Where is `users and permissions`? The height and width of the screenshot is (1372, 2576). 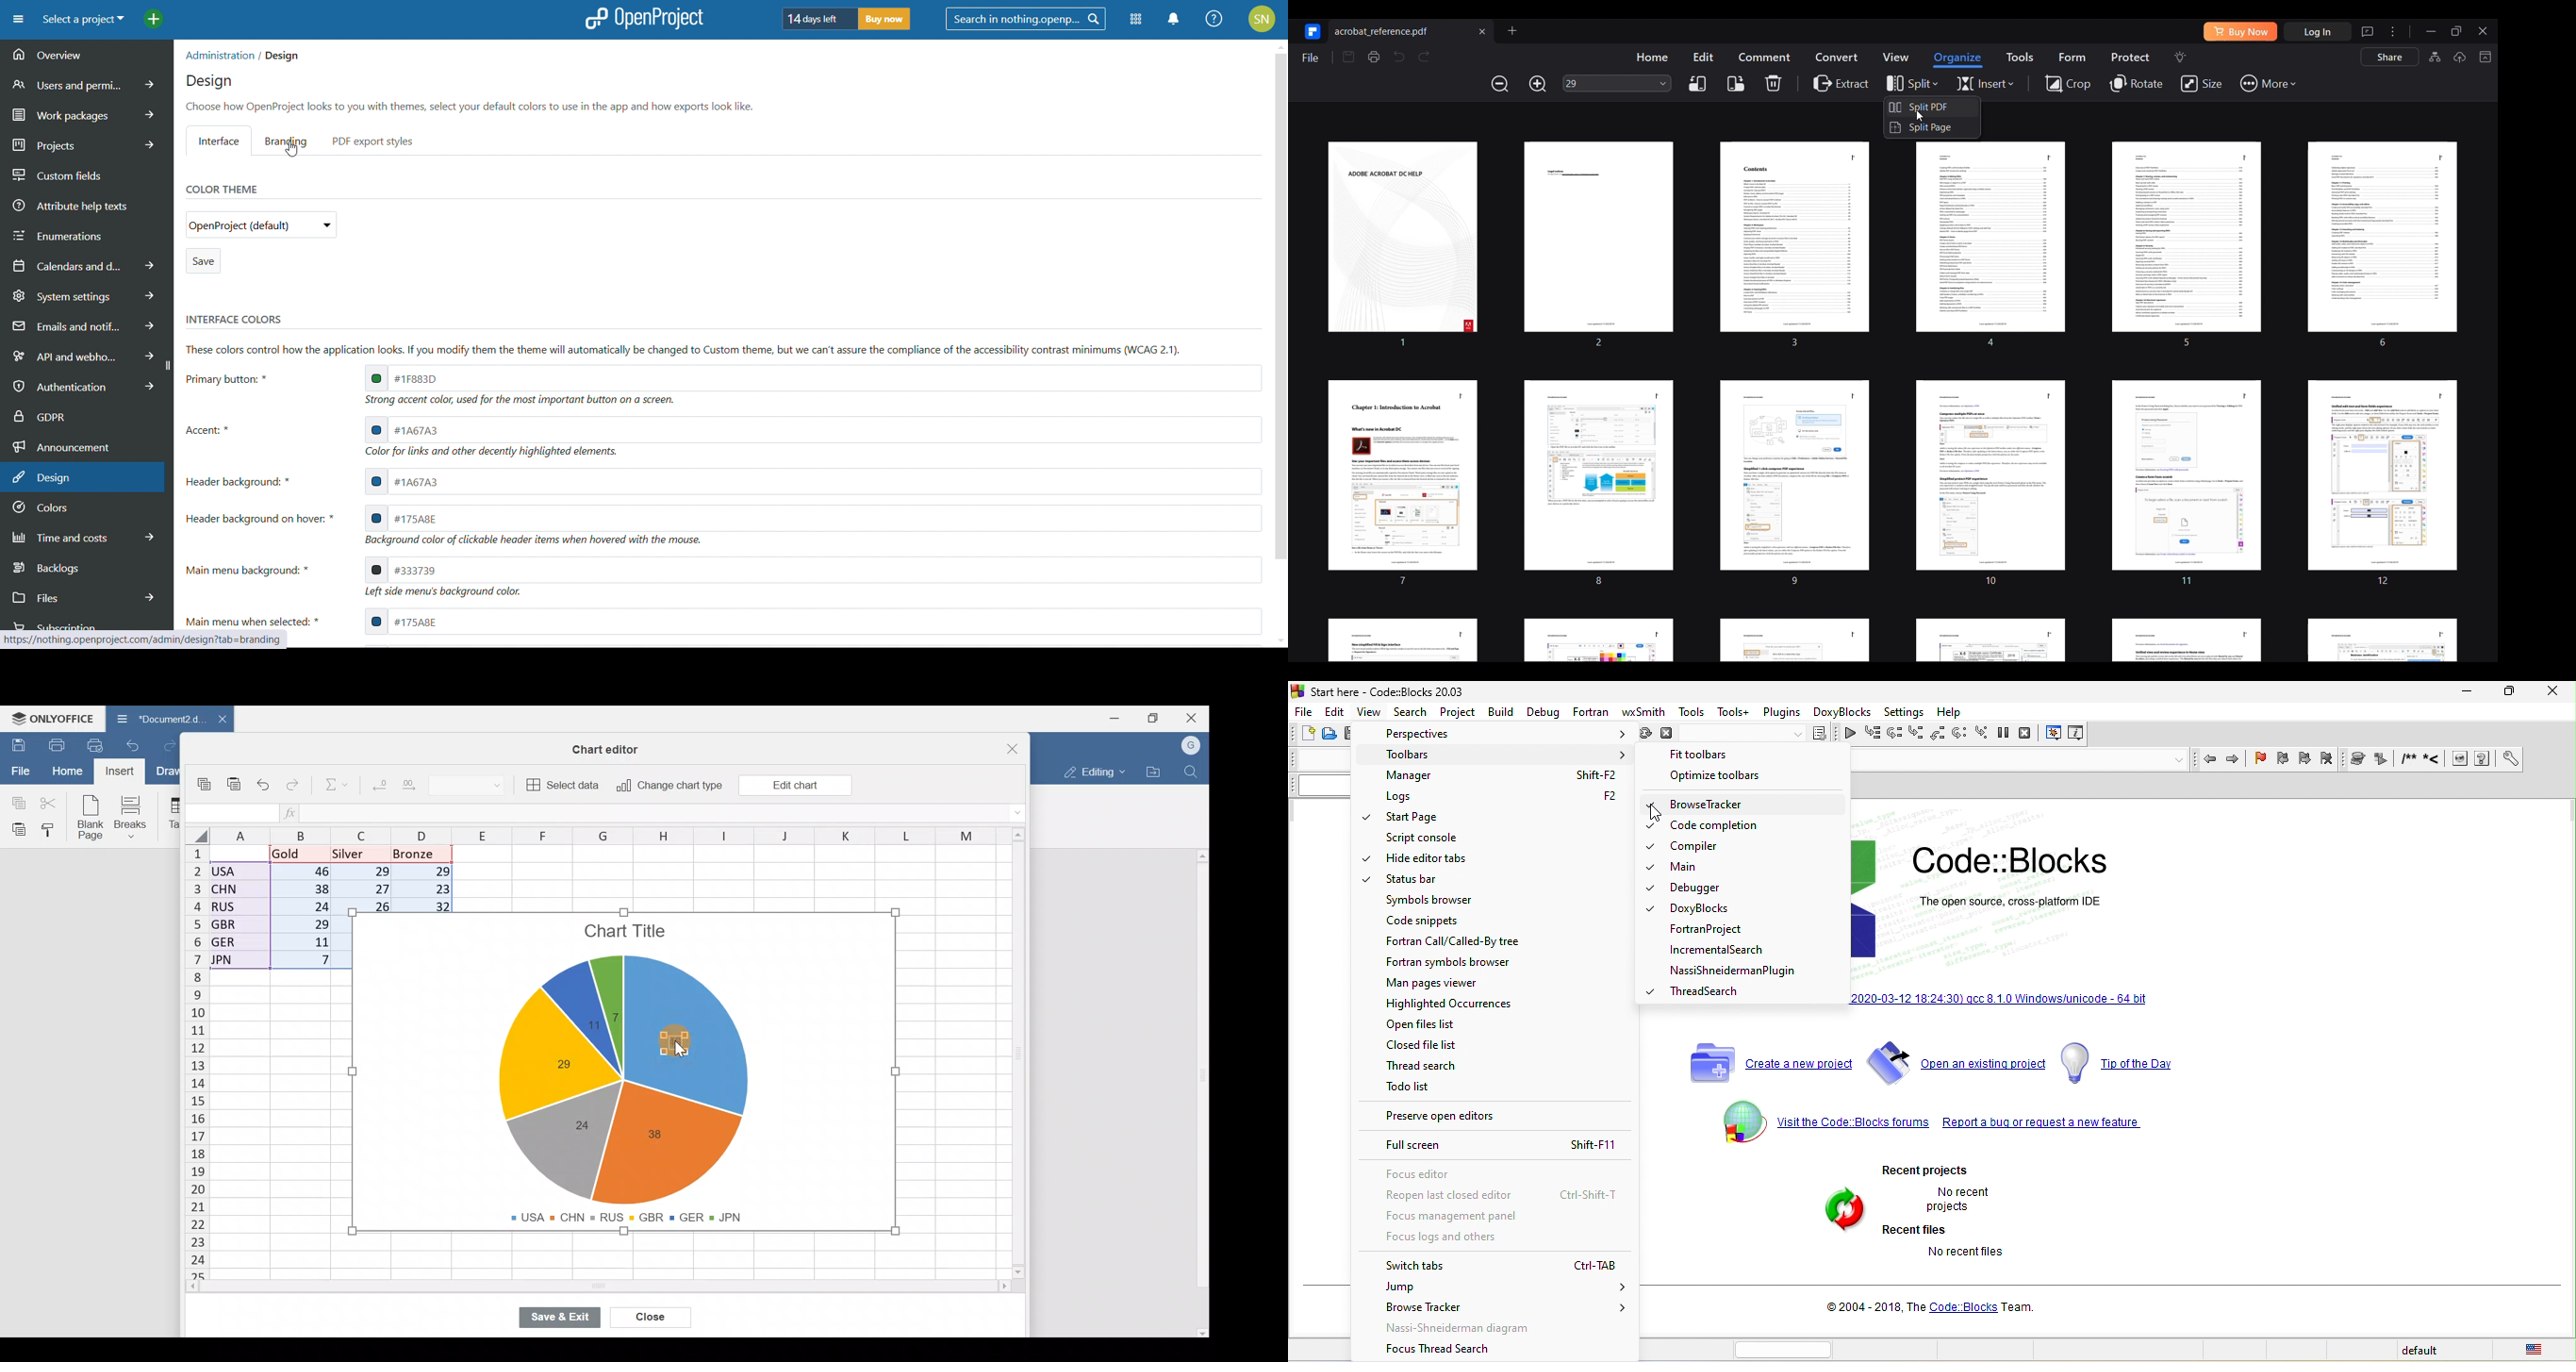 users and permissions is located at coordinates (88, 84).